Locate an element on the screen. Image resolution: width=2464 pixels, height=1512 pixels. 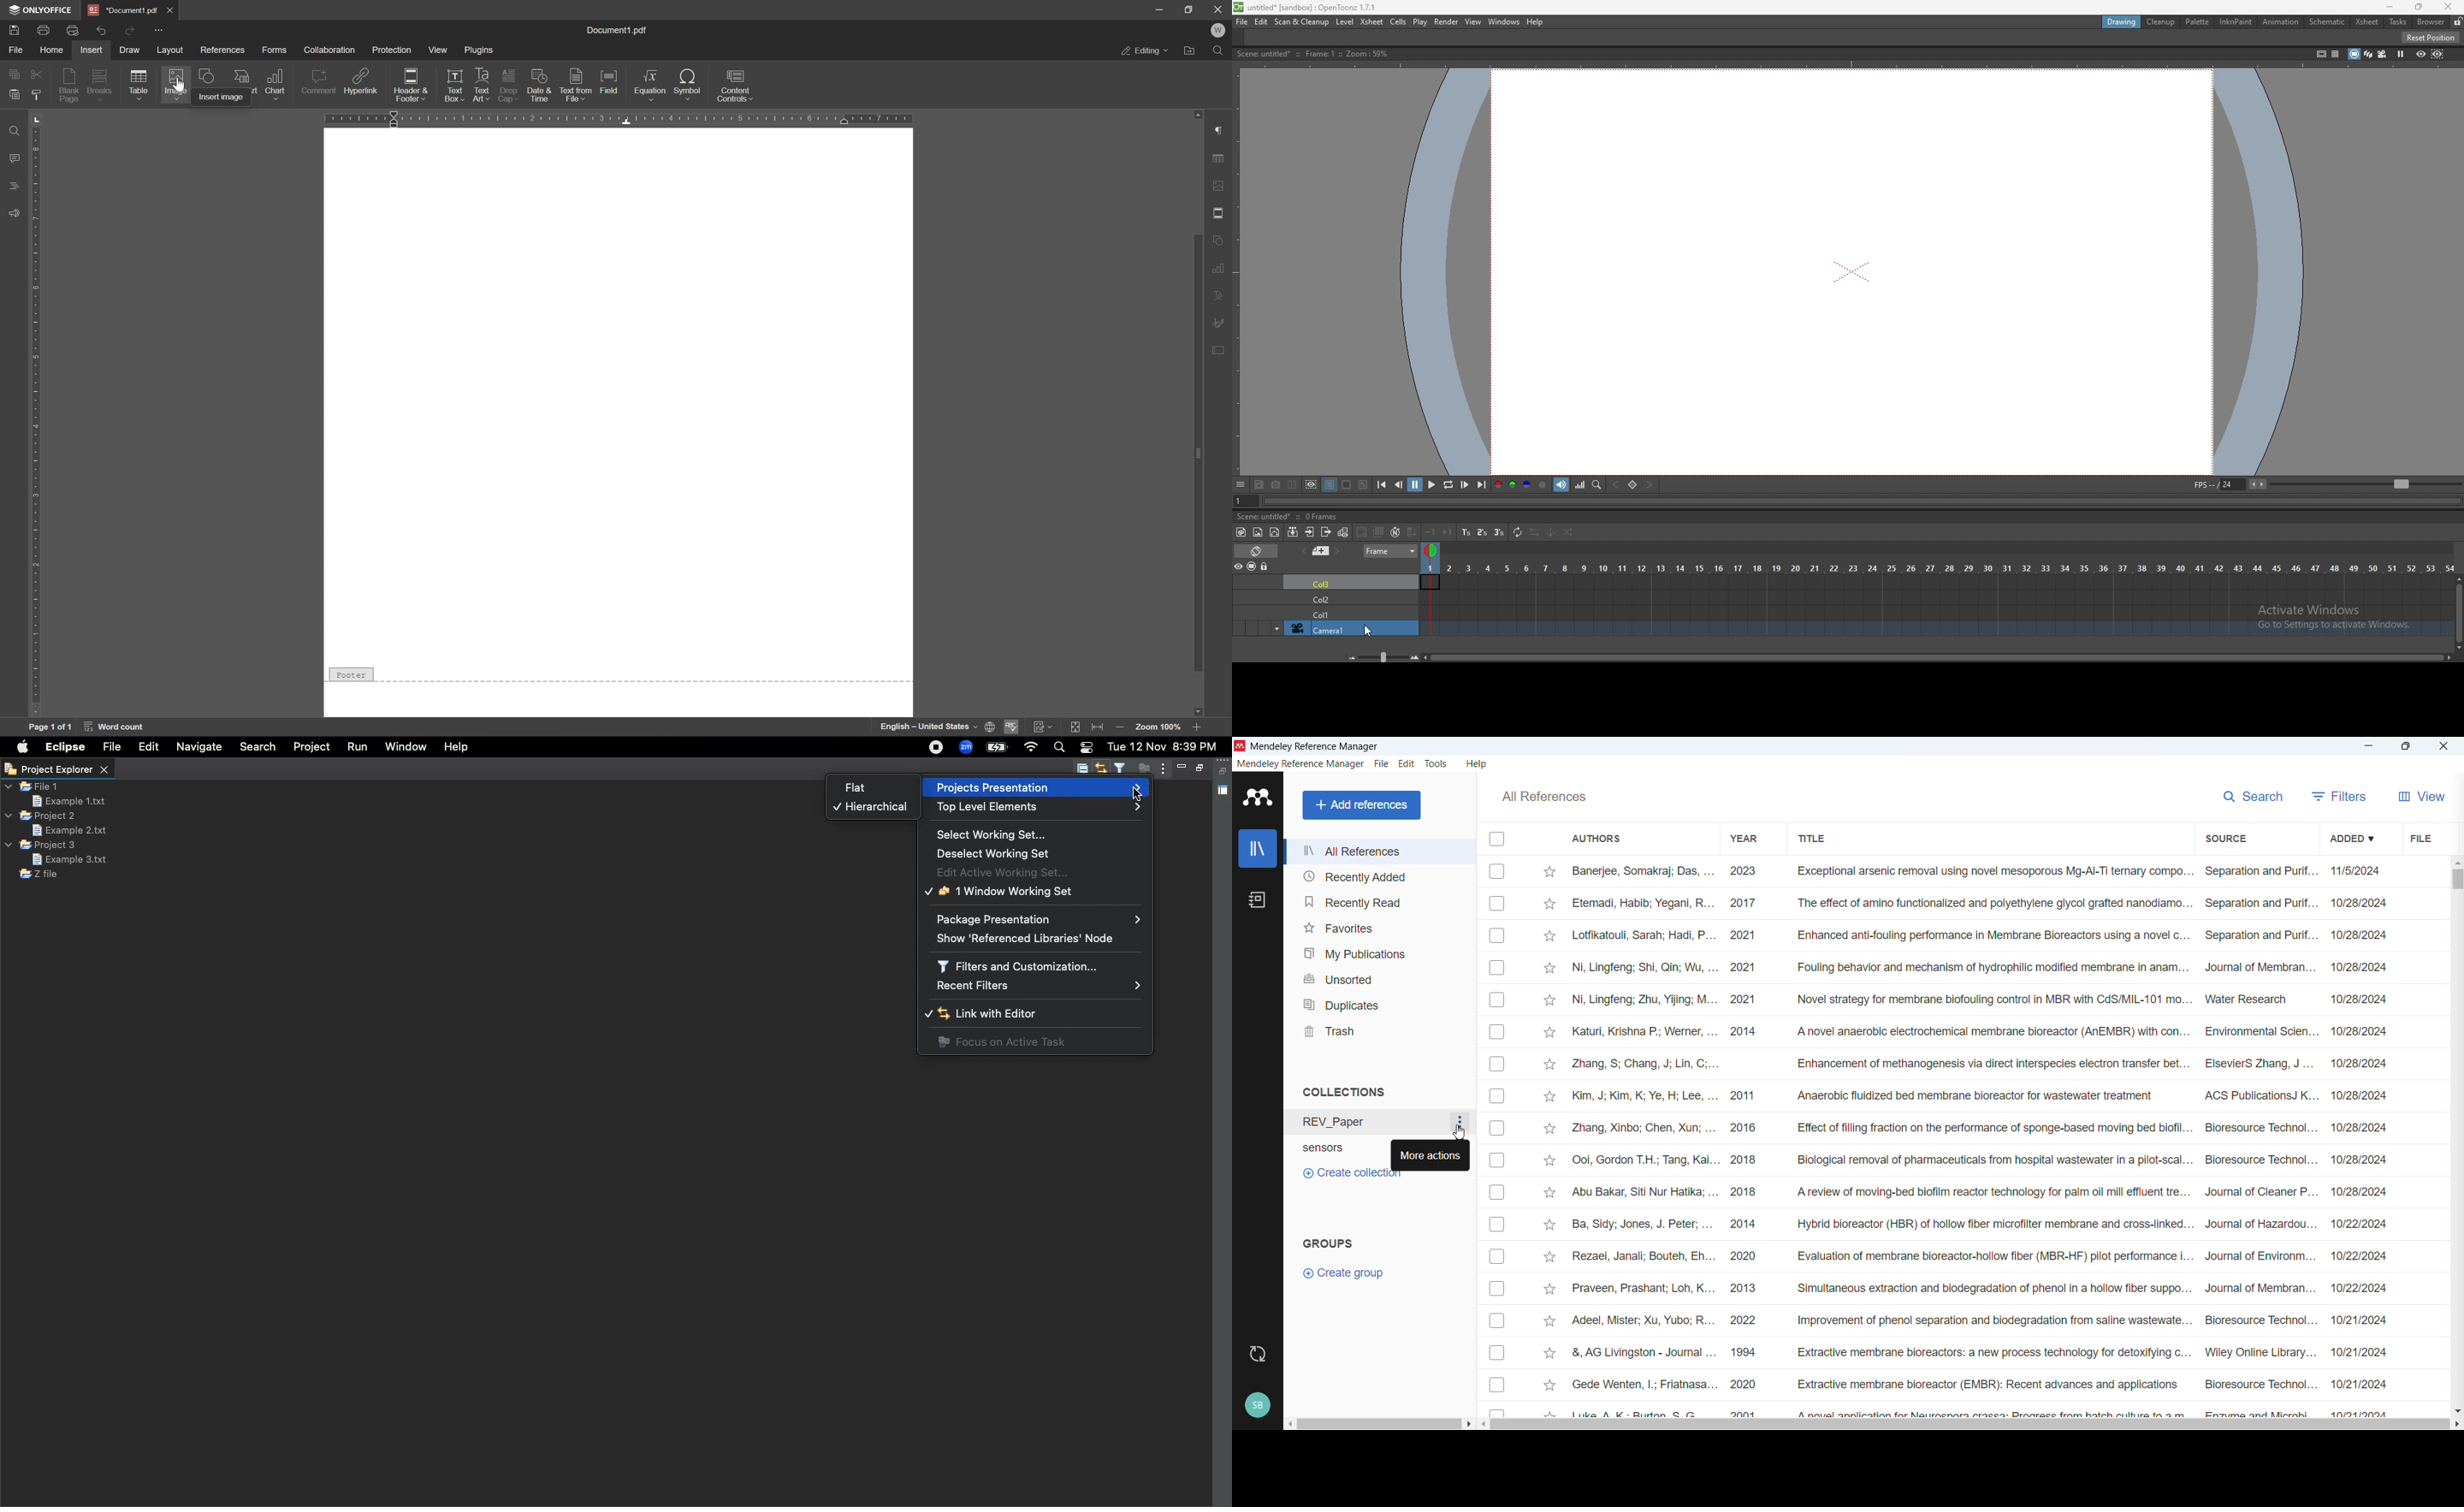
text box is located at coordinates (452, 76).